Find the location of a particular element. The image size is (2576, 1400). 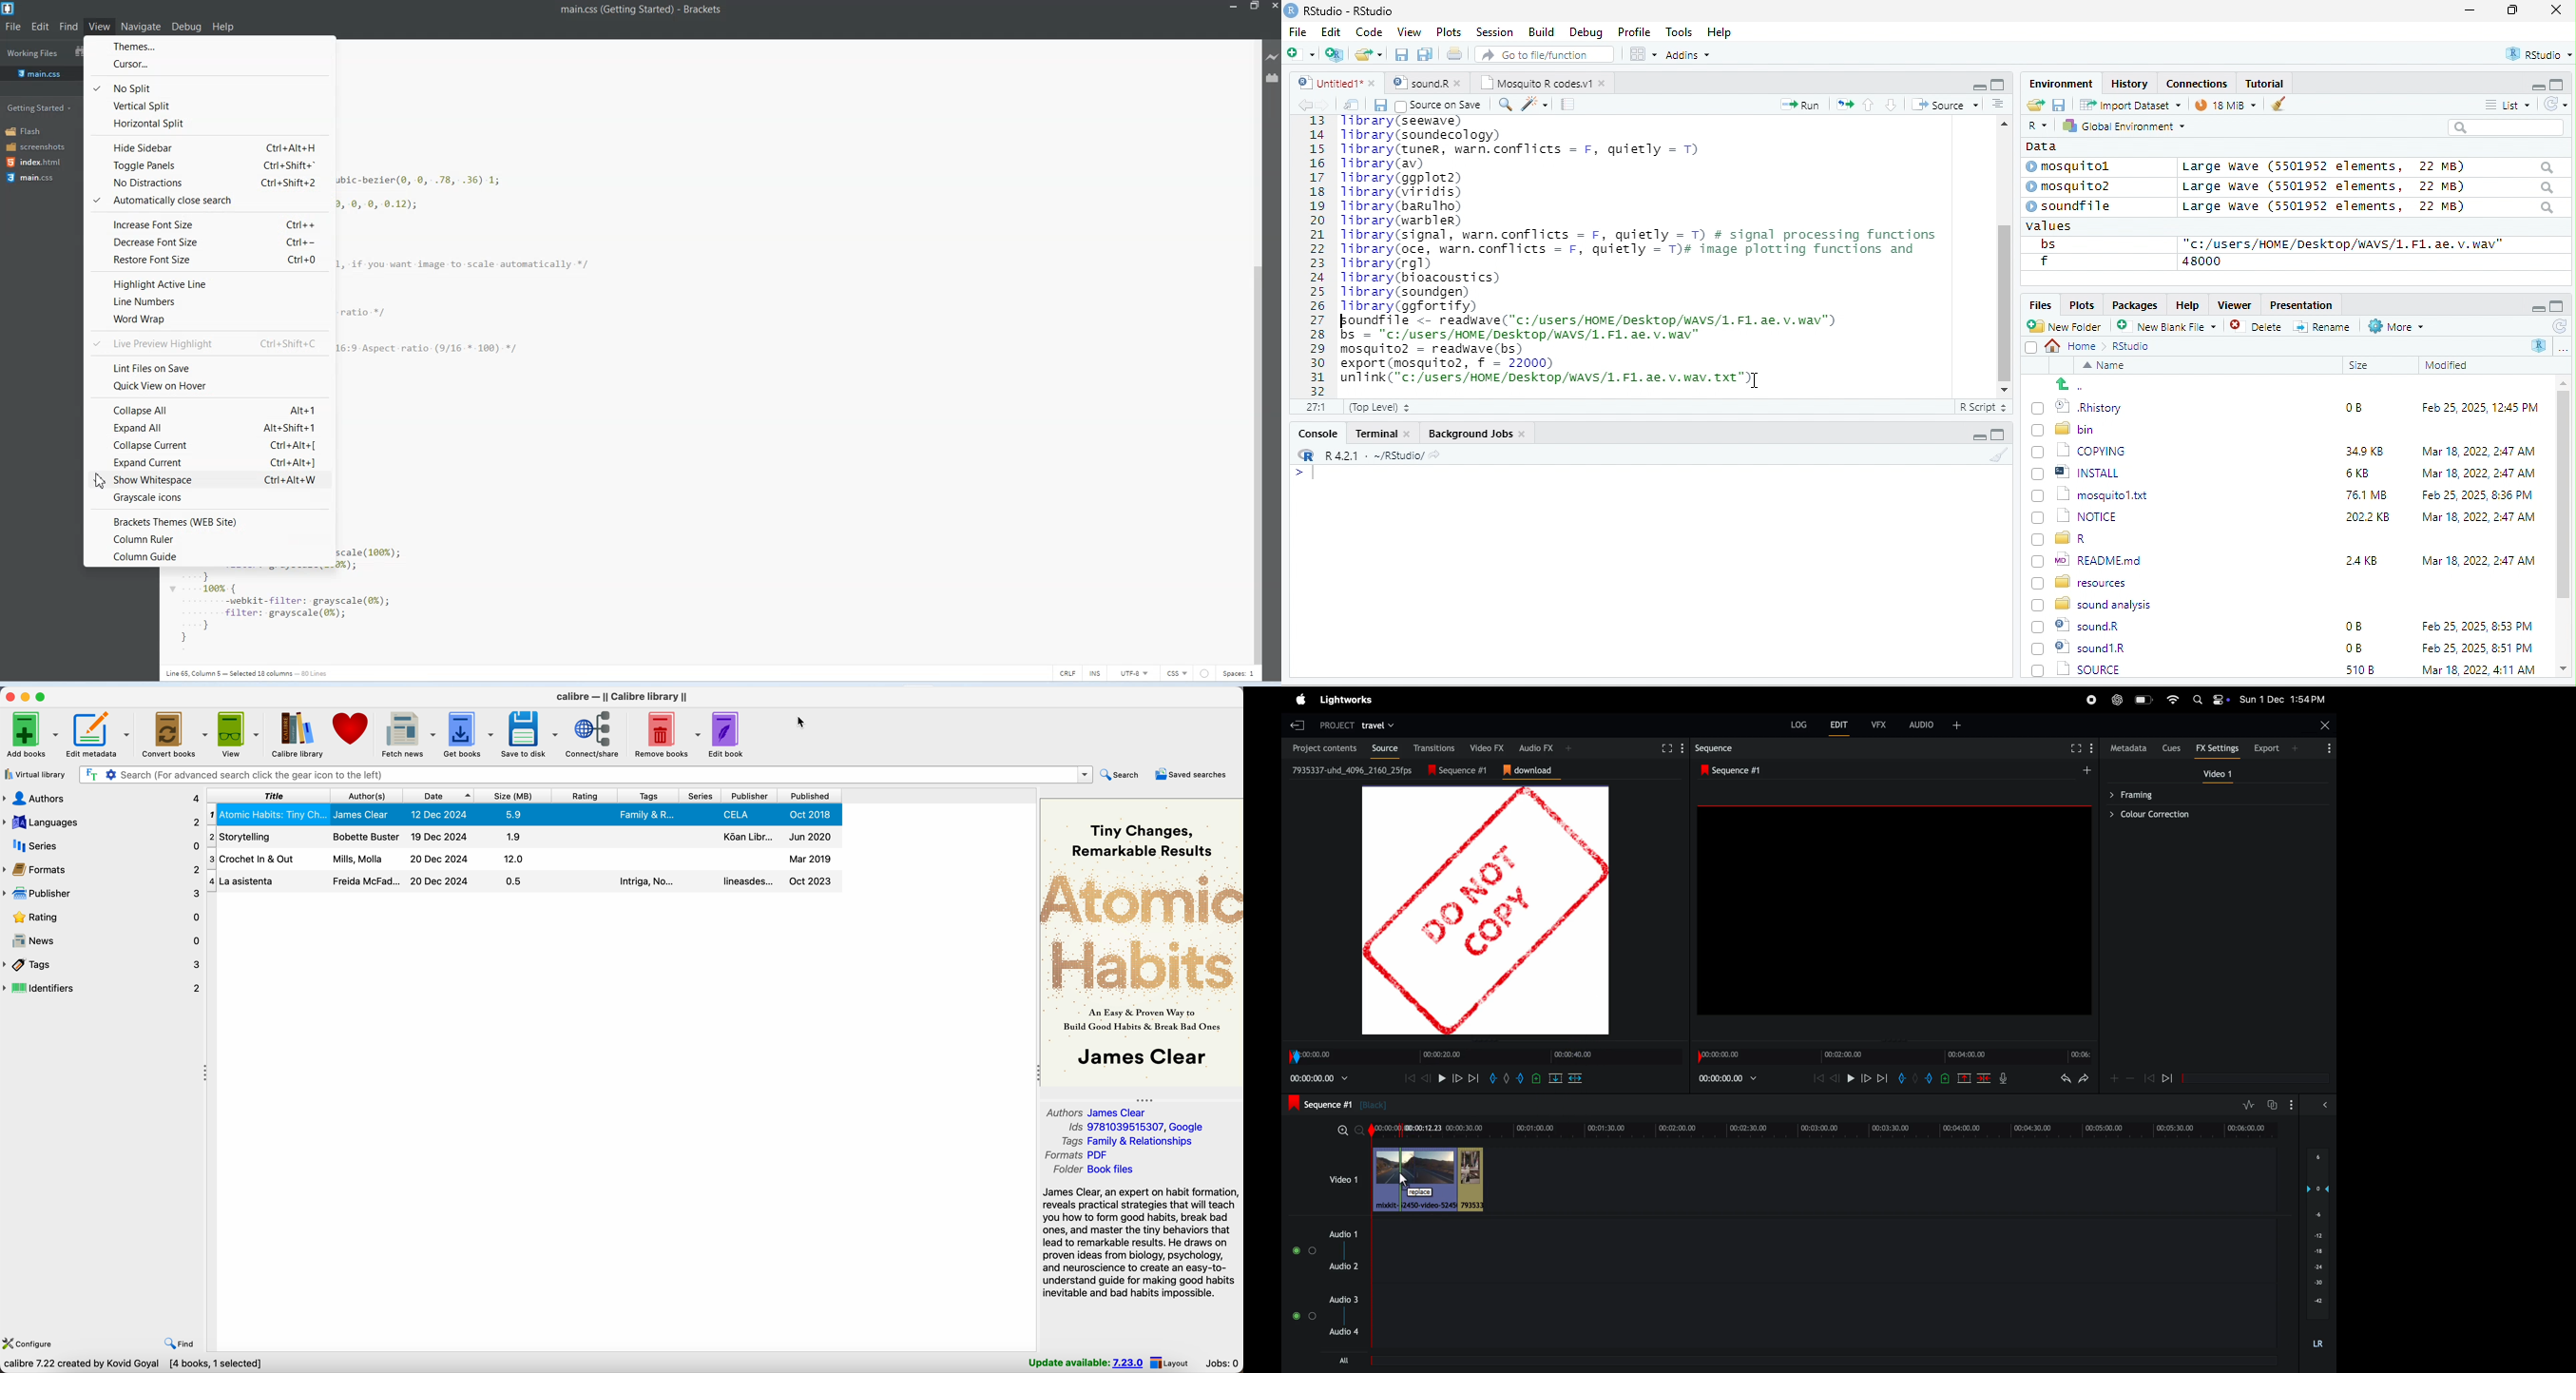

Drag to change dimension is located at coordinates (1487, 1041).